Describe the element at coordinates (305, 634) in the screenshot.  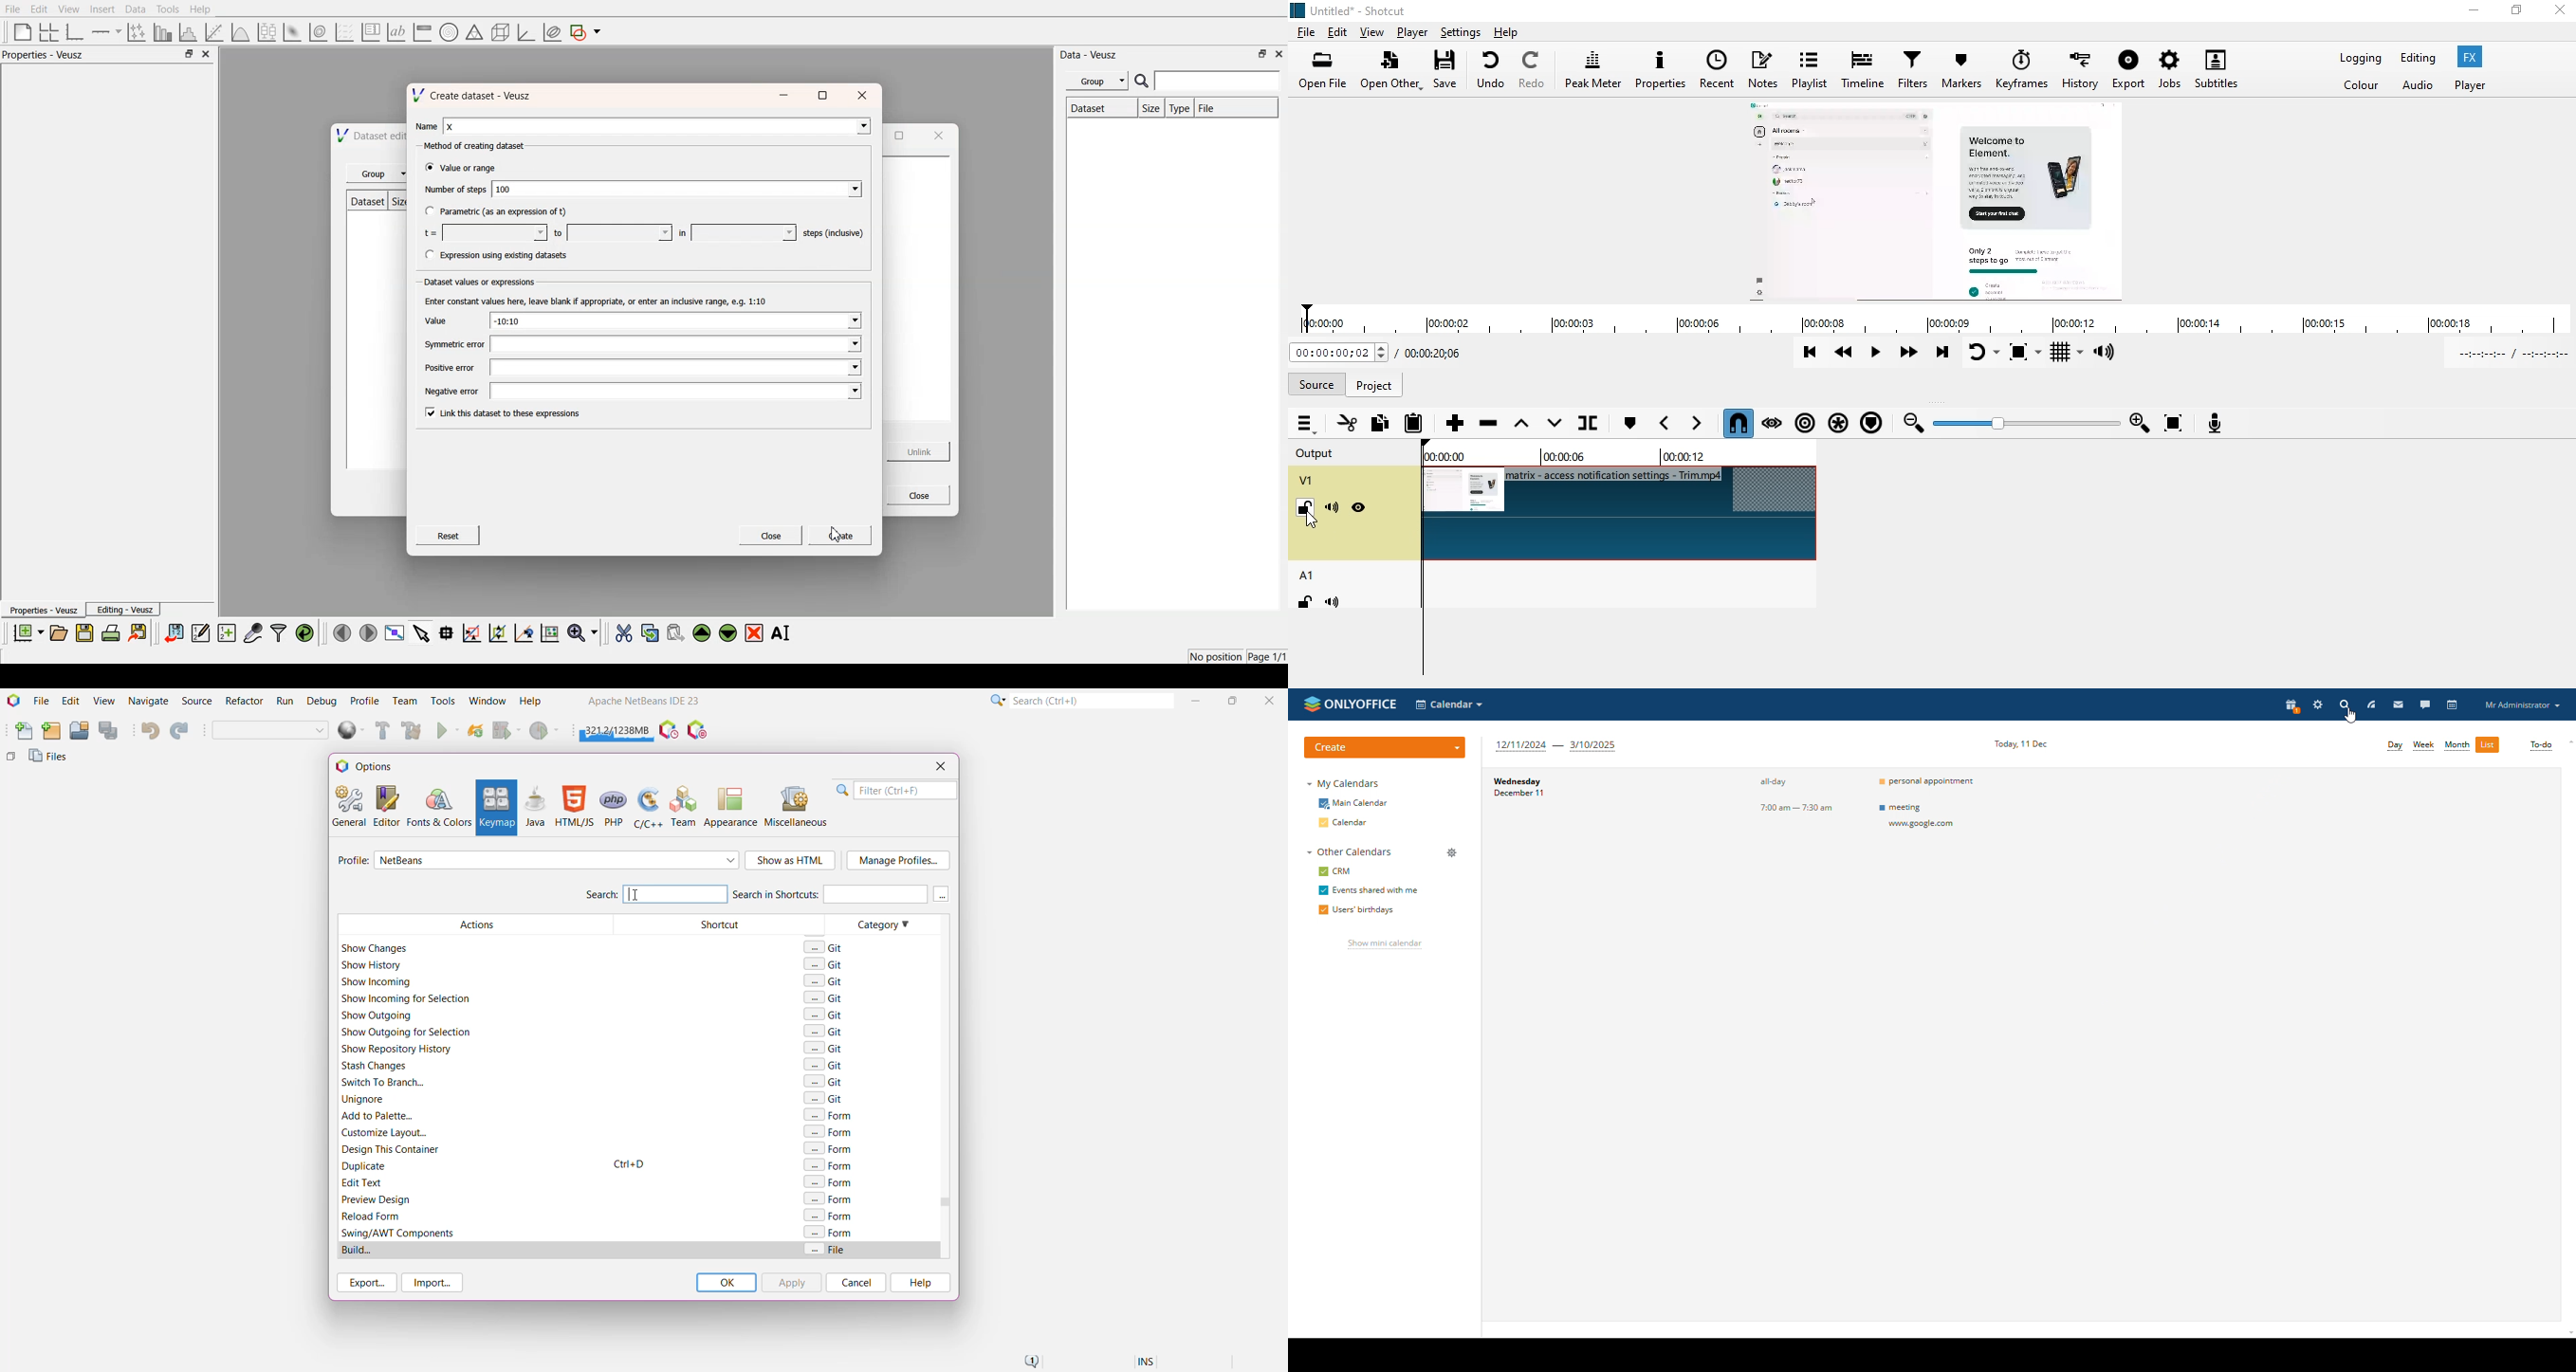
I see `reload the data points` at that location.